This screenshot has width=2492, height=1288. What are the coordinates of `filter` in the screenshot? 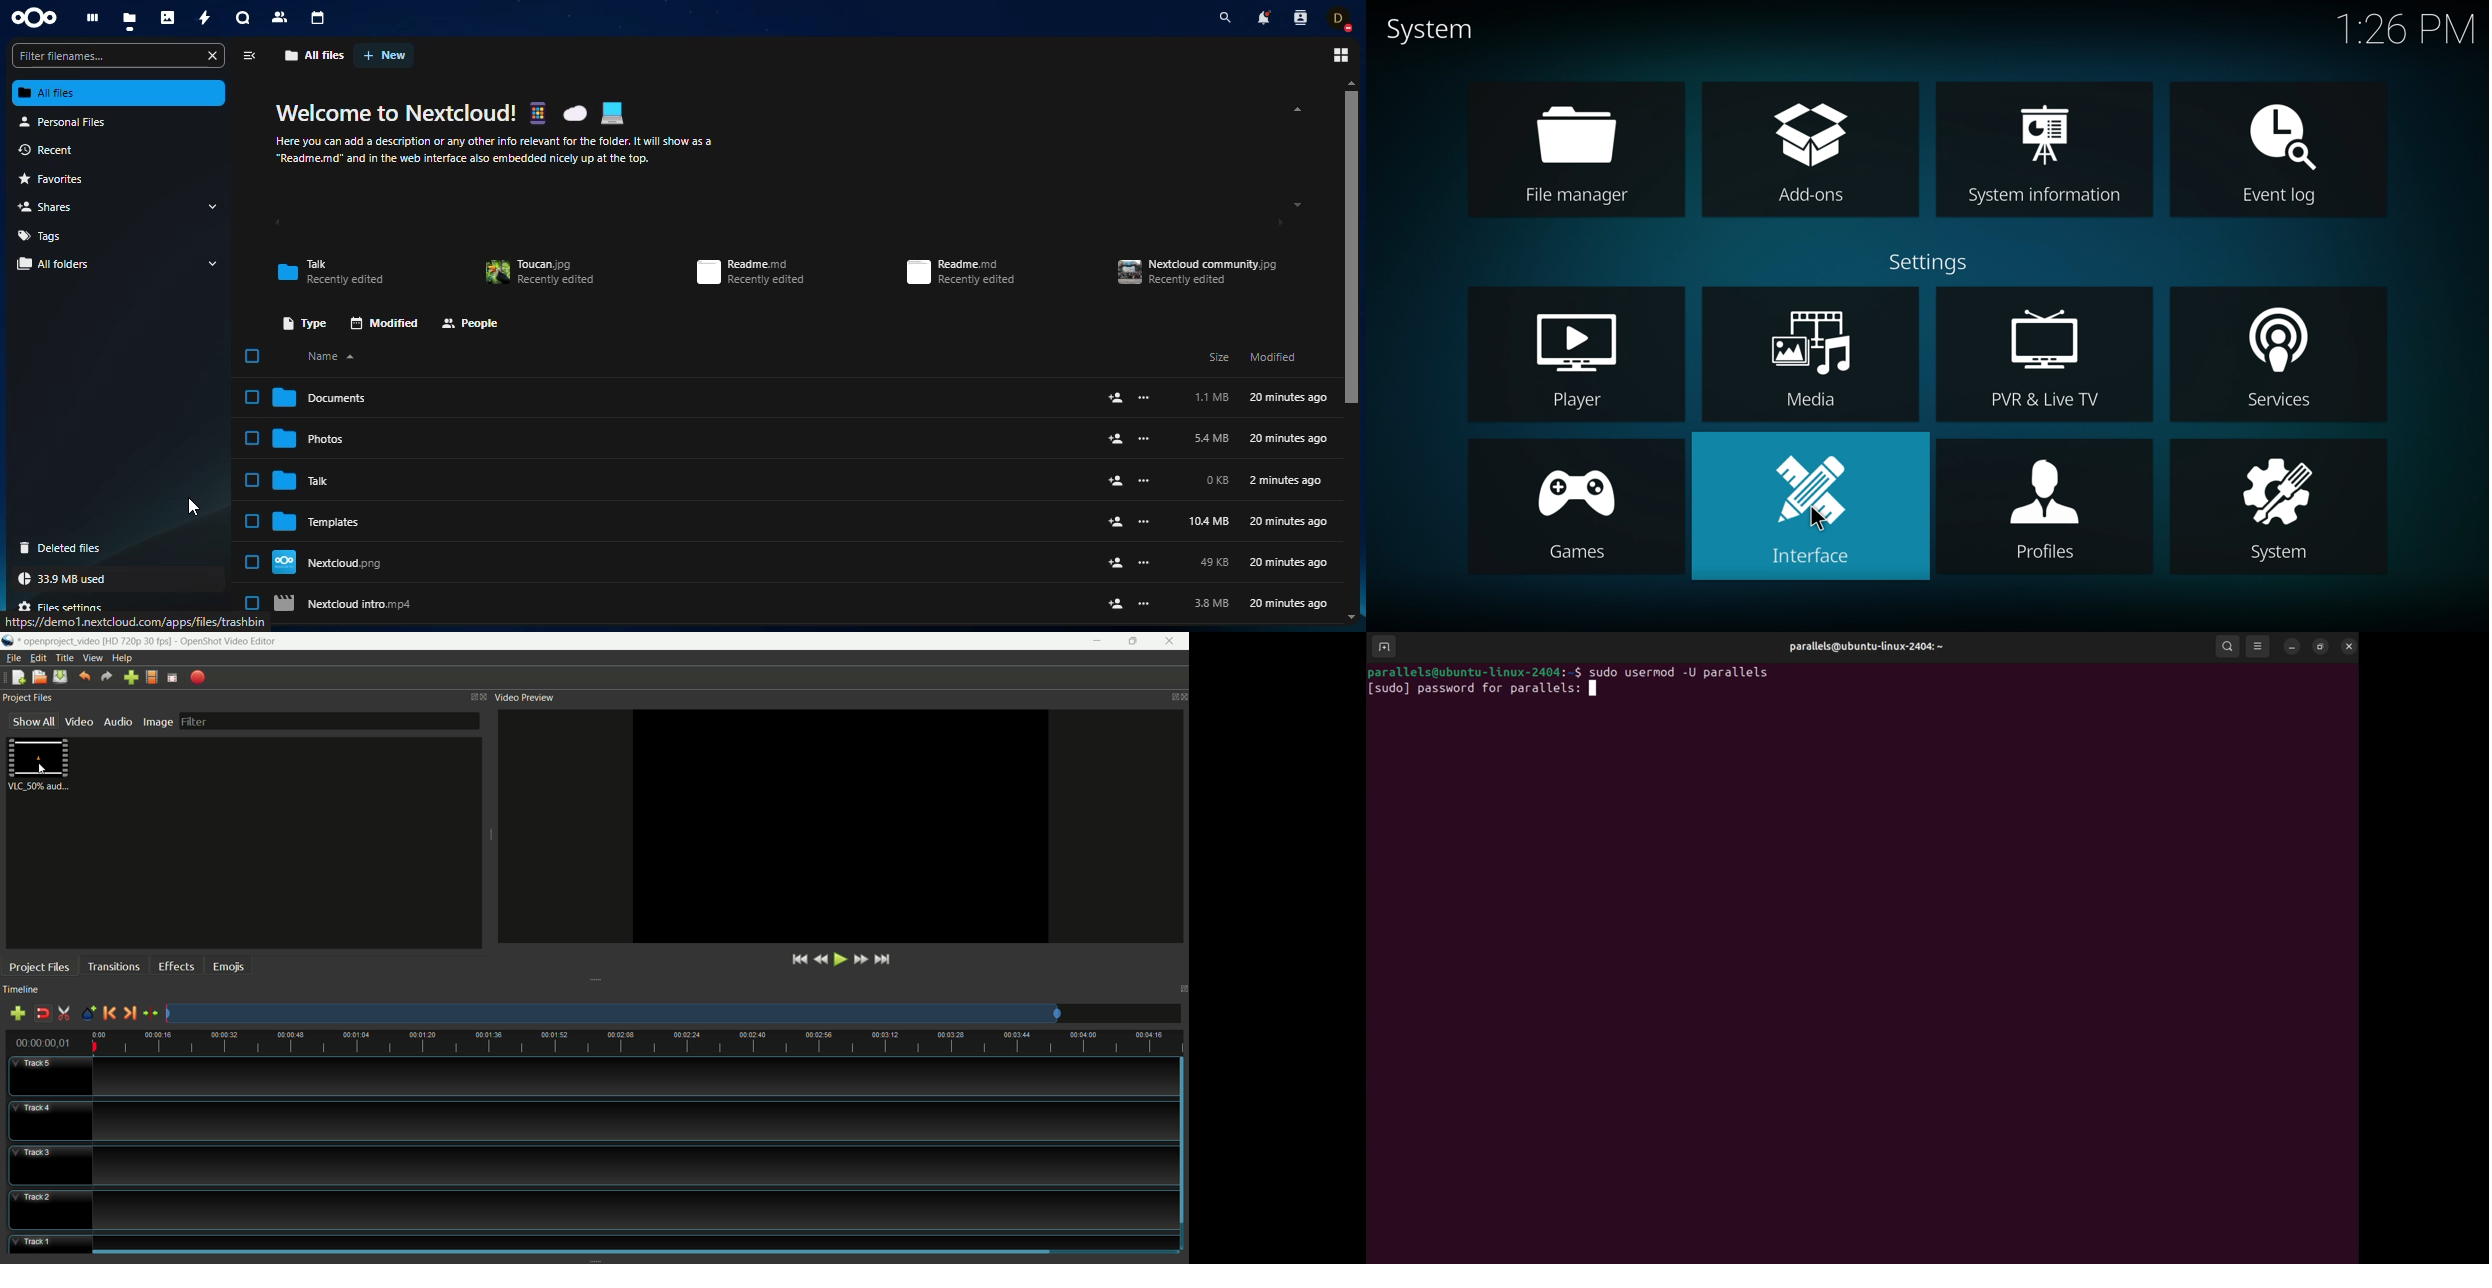 It's located at (331, 721).